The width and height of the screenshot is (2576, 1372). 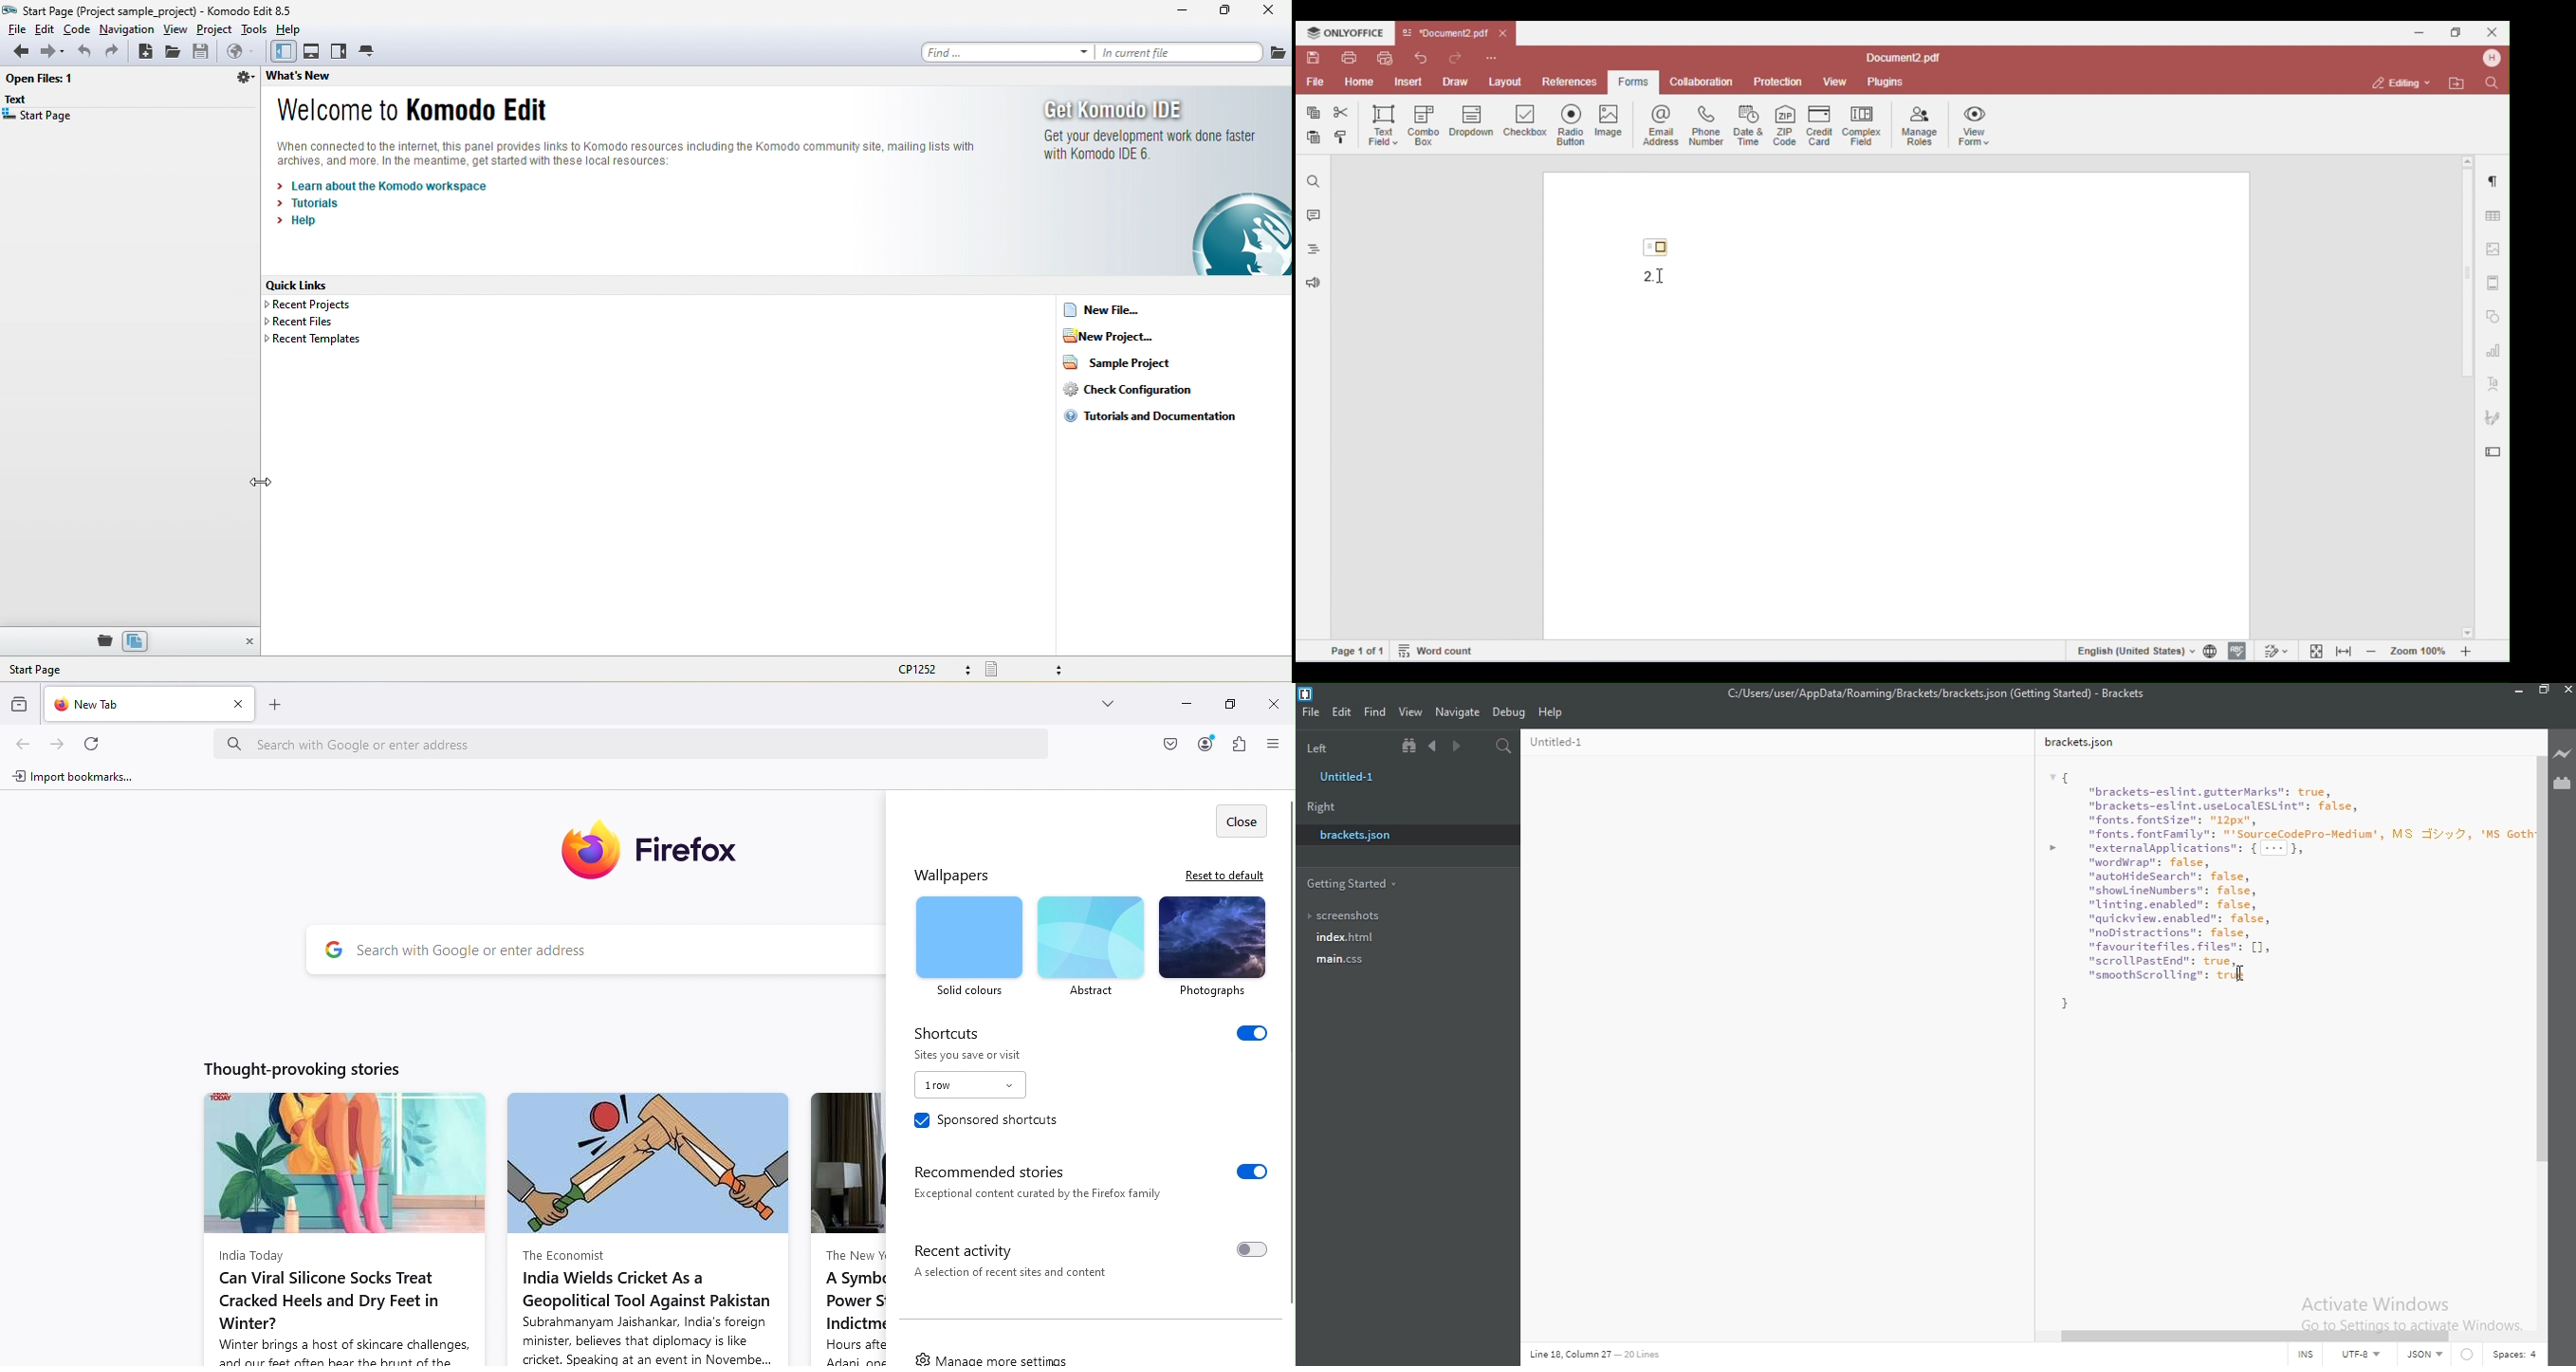 I want to click on browse, so click(x=239, y=53).